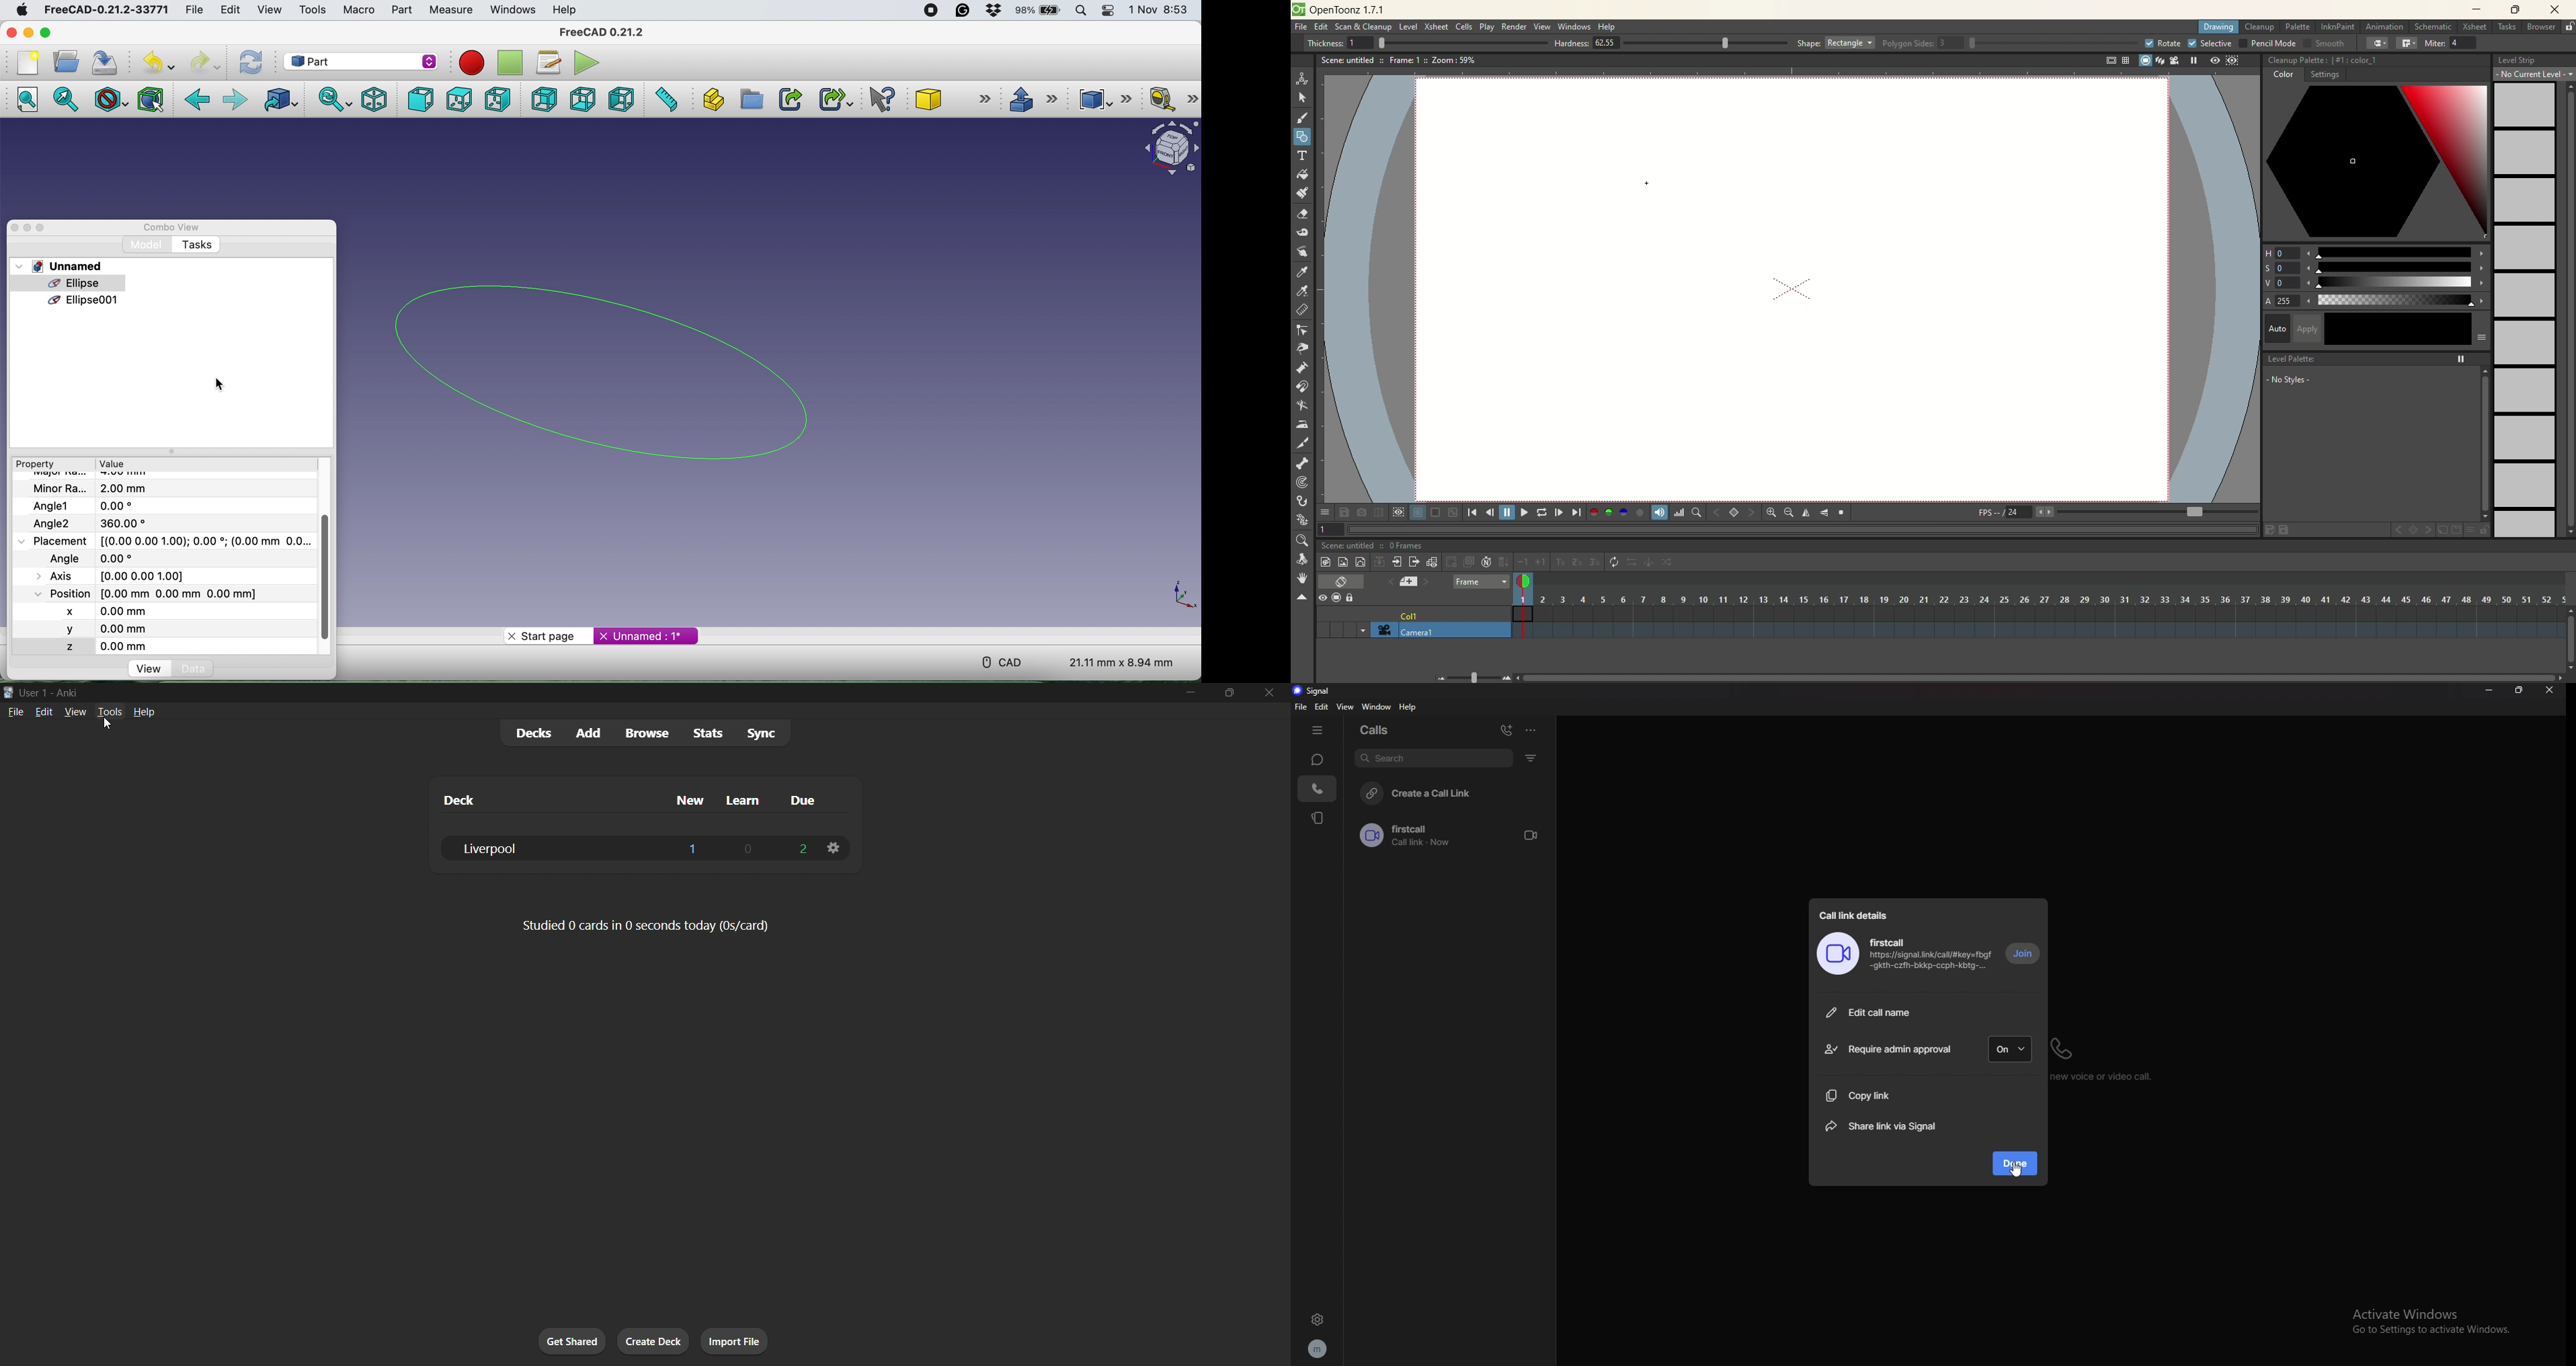  I want to click on tape tool, so click(1301, 232).